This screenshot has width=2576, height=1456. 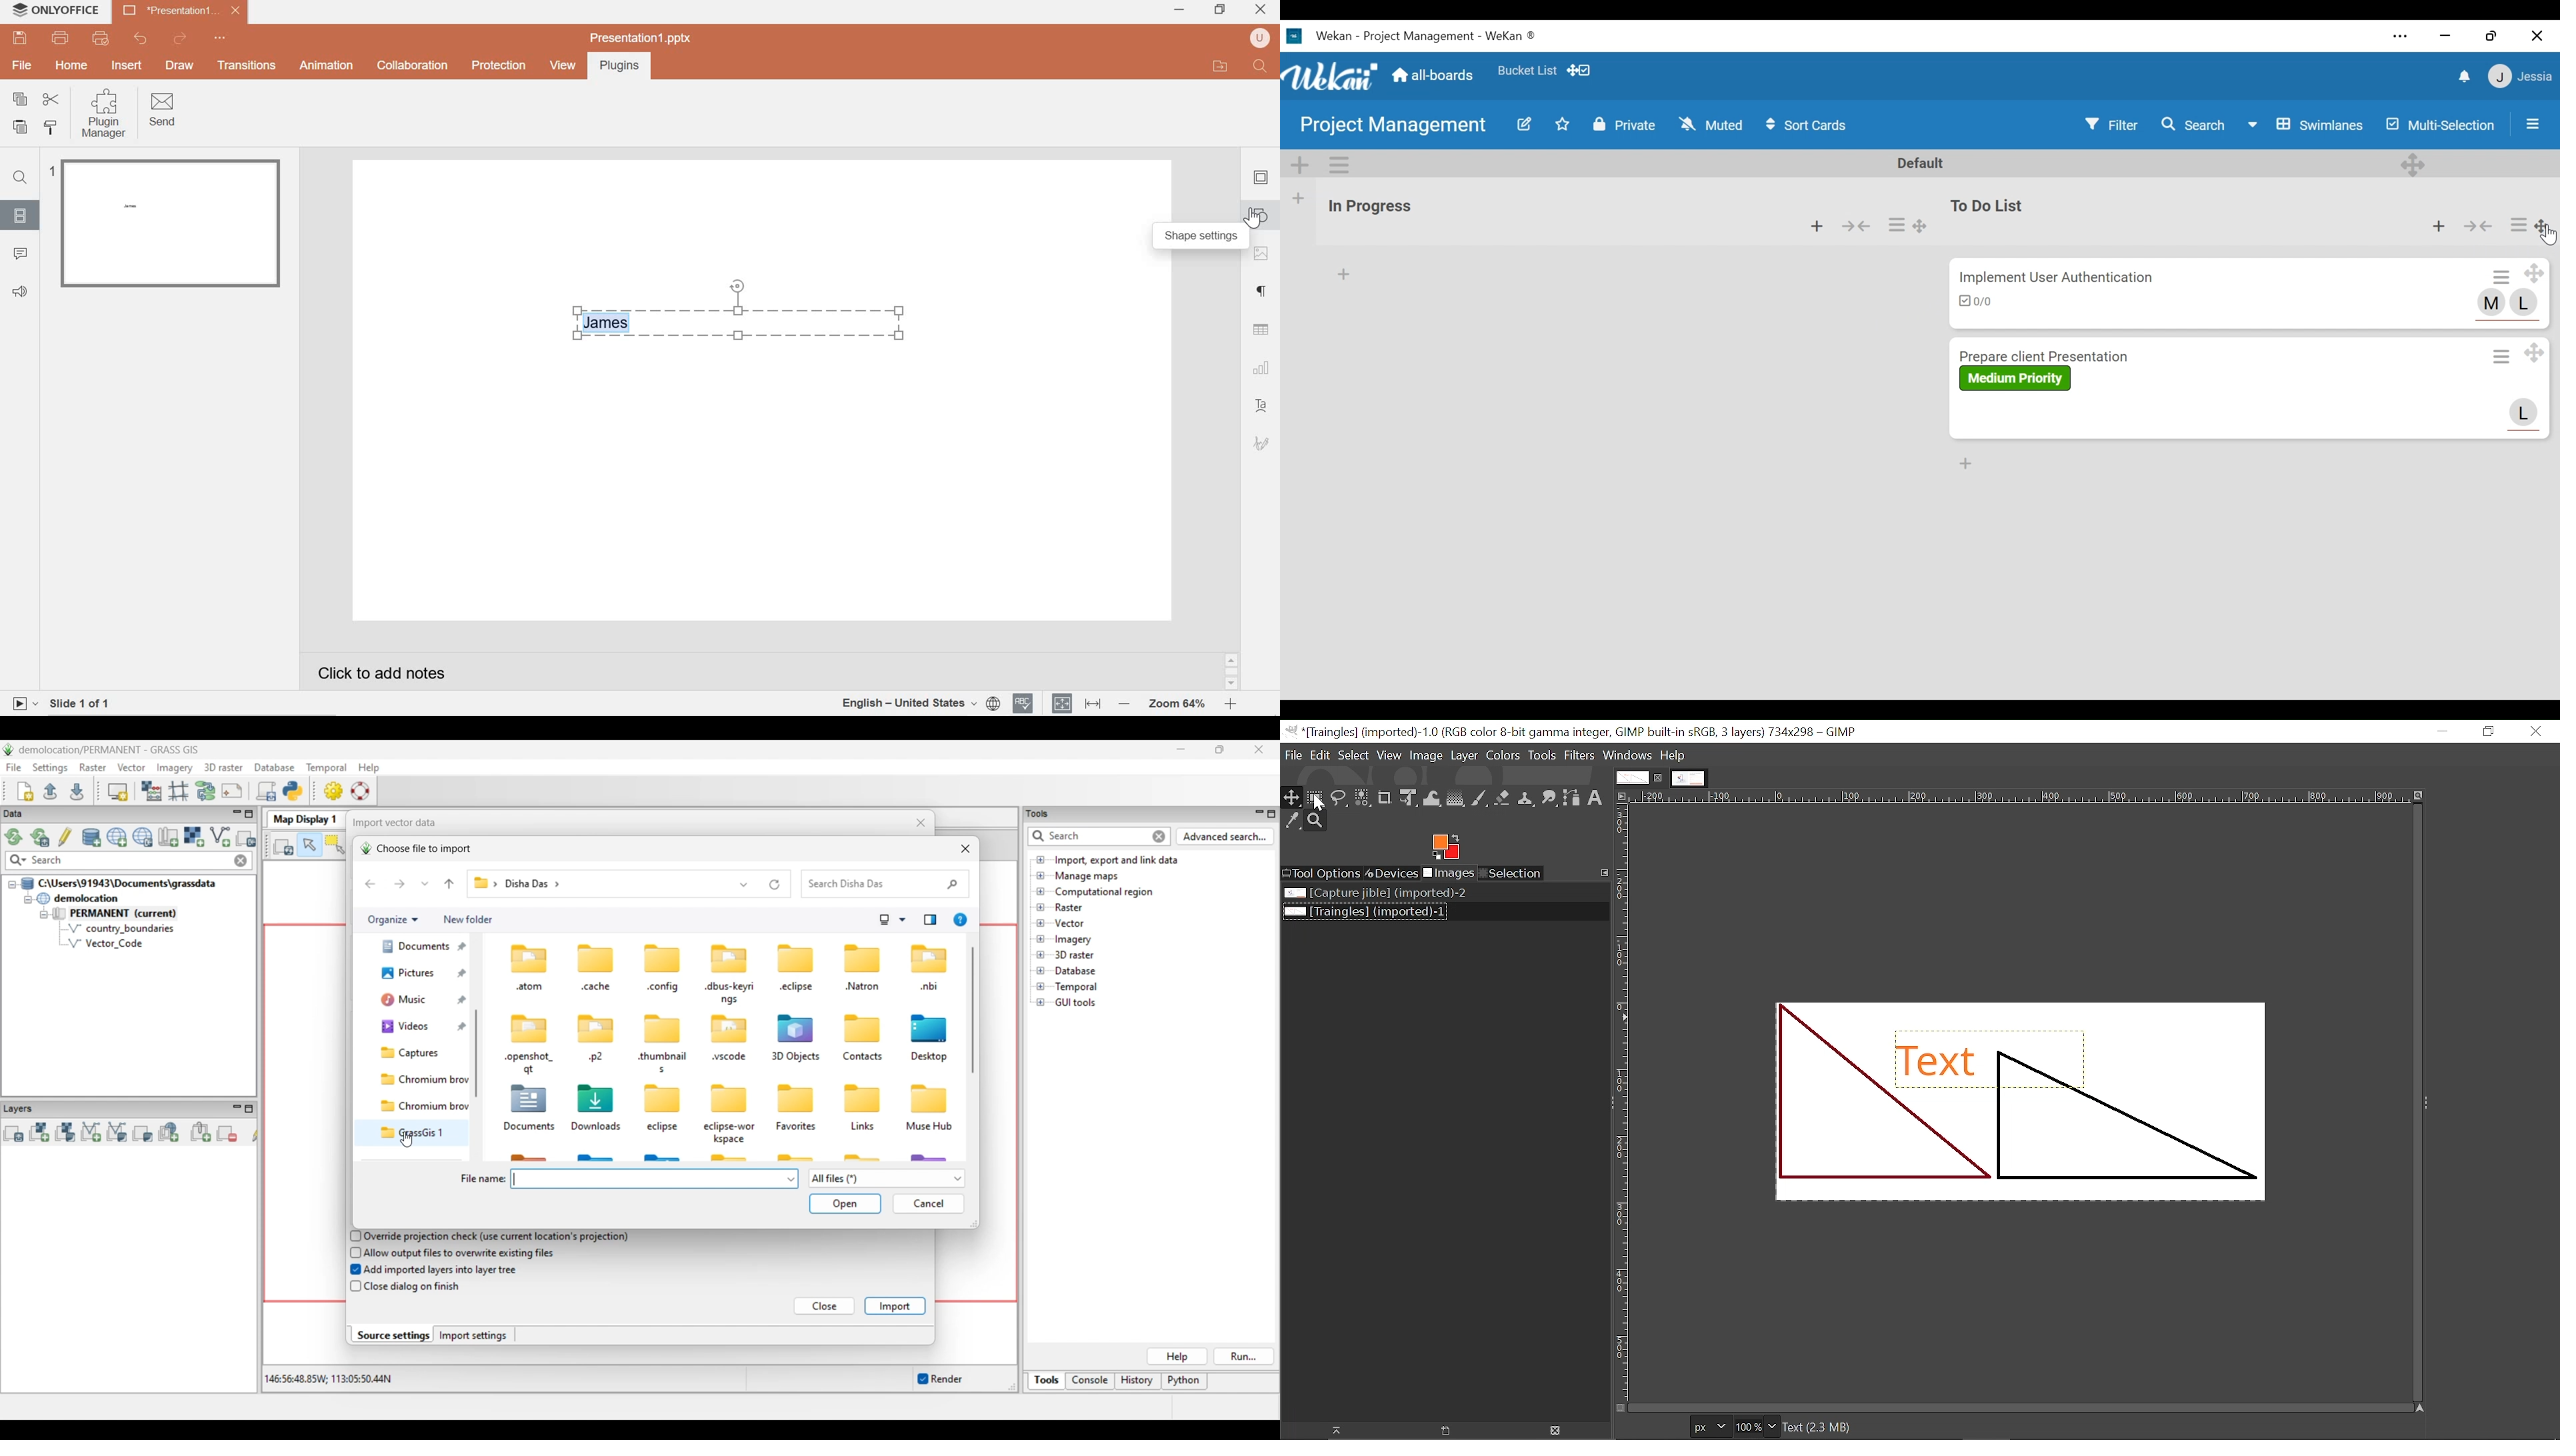 What do you see at coordinates (1340, 797) in the screenshot?
I see `Free select` at bounding box center [1340, 797].